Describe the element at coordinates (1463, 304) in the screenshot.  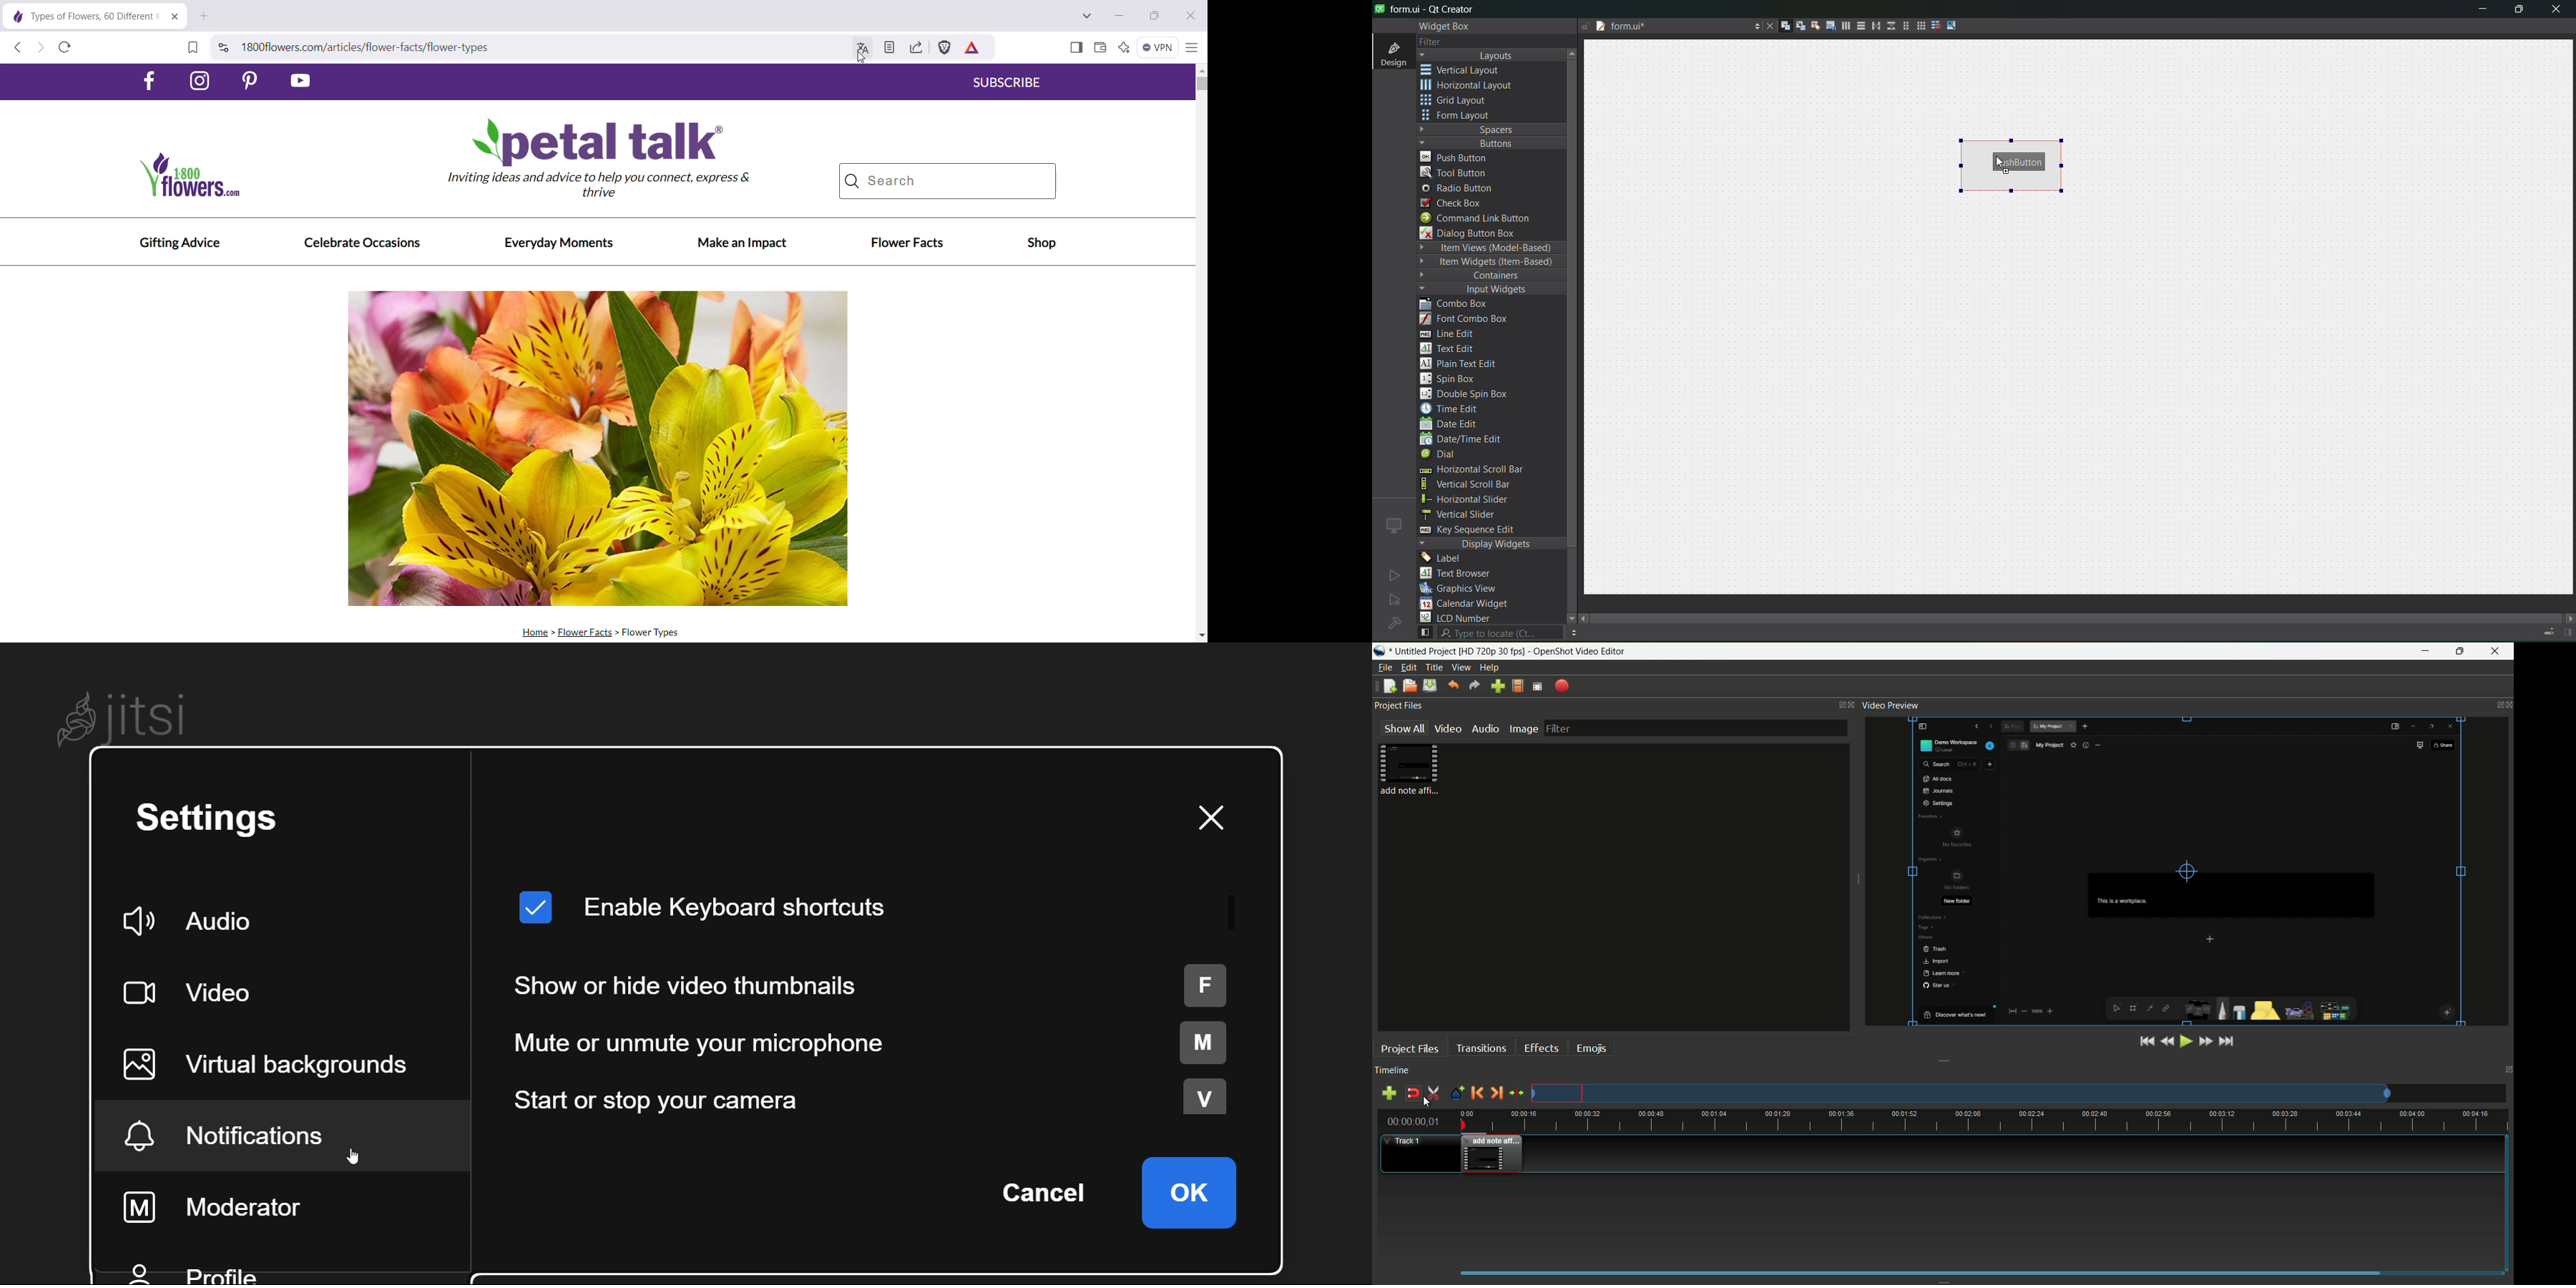
I see `combo box` at that location.